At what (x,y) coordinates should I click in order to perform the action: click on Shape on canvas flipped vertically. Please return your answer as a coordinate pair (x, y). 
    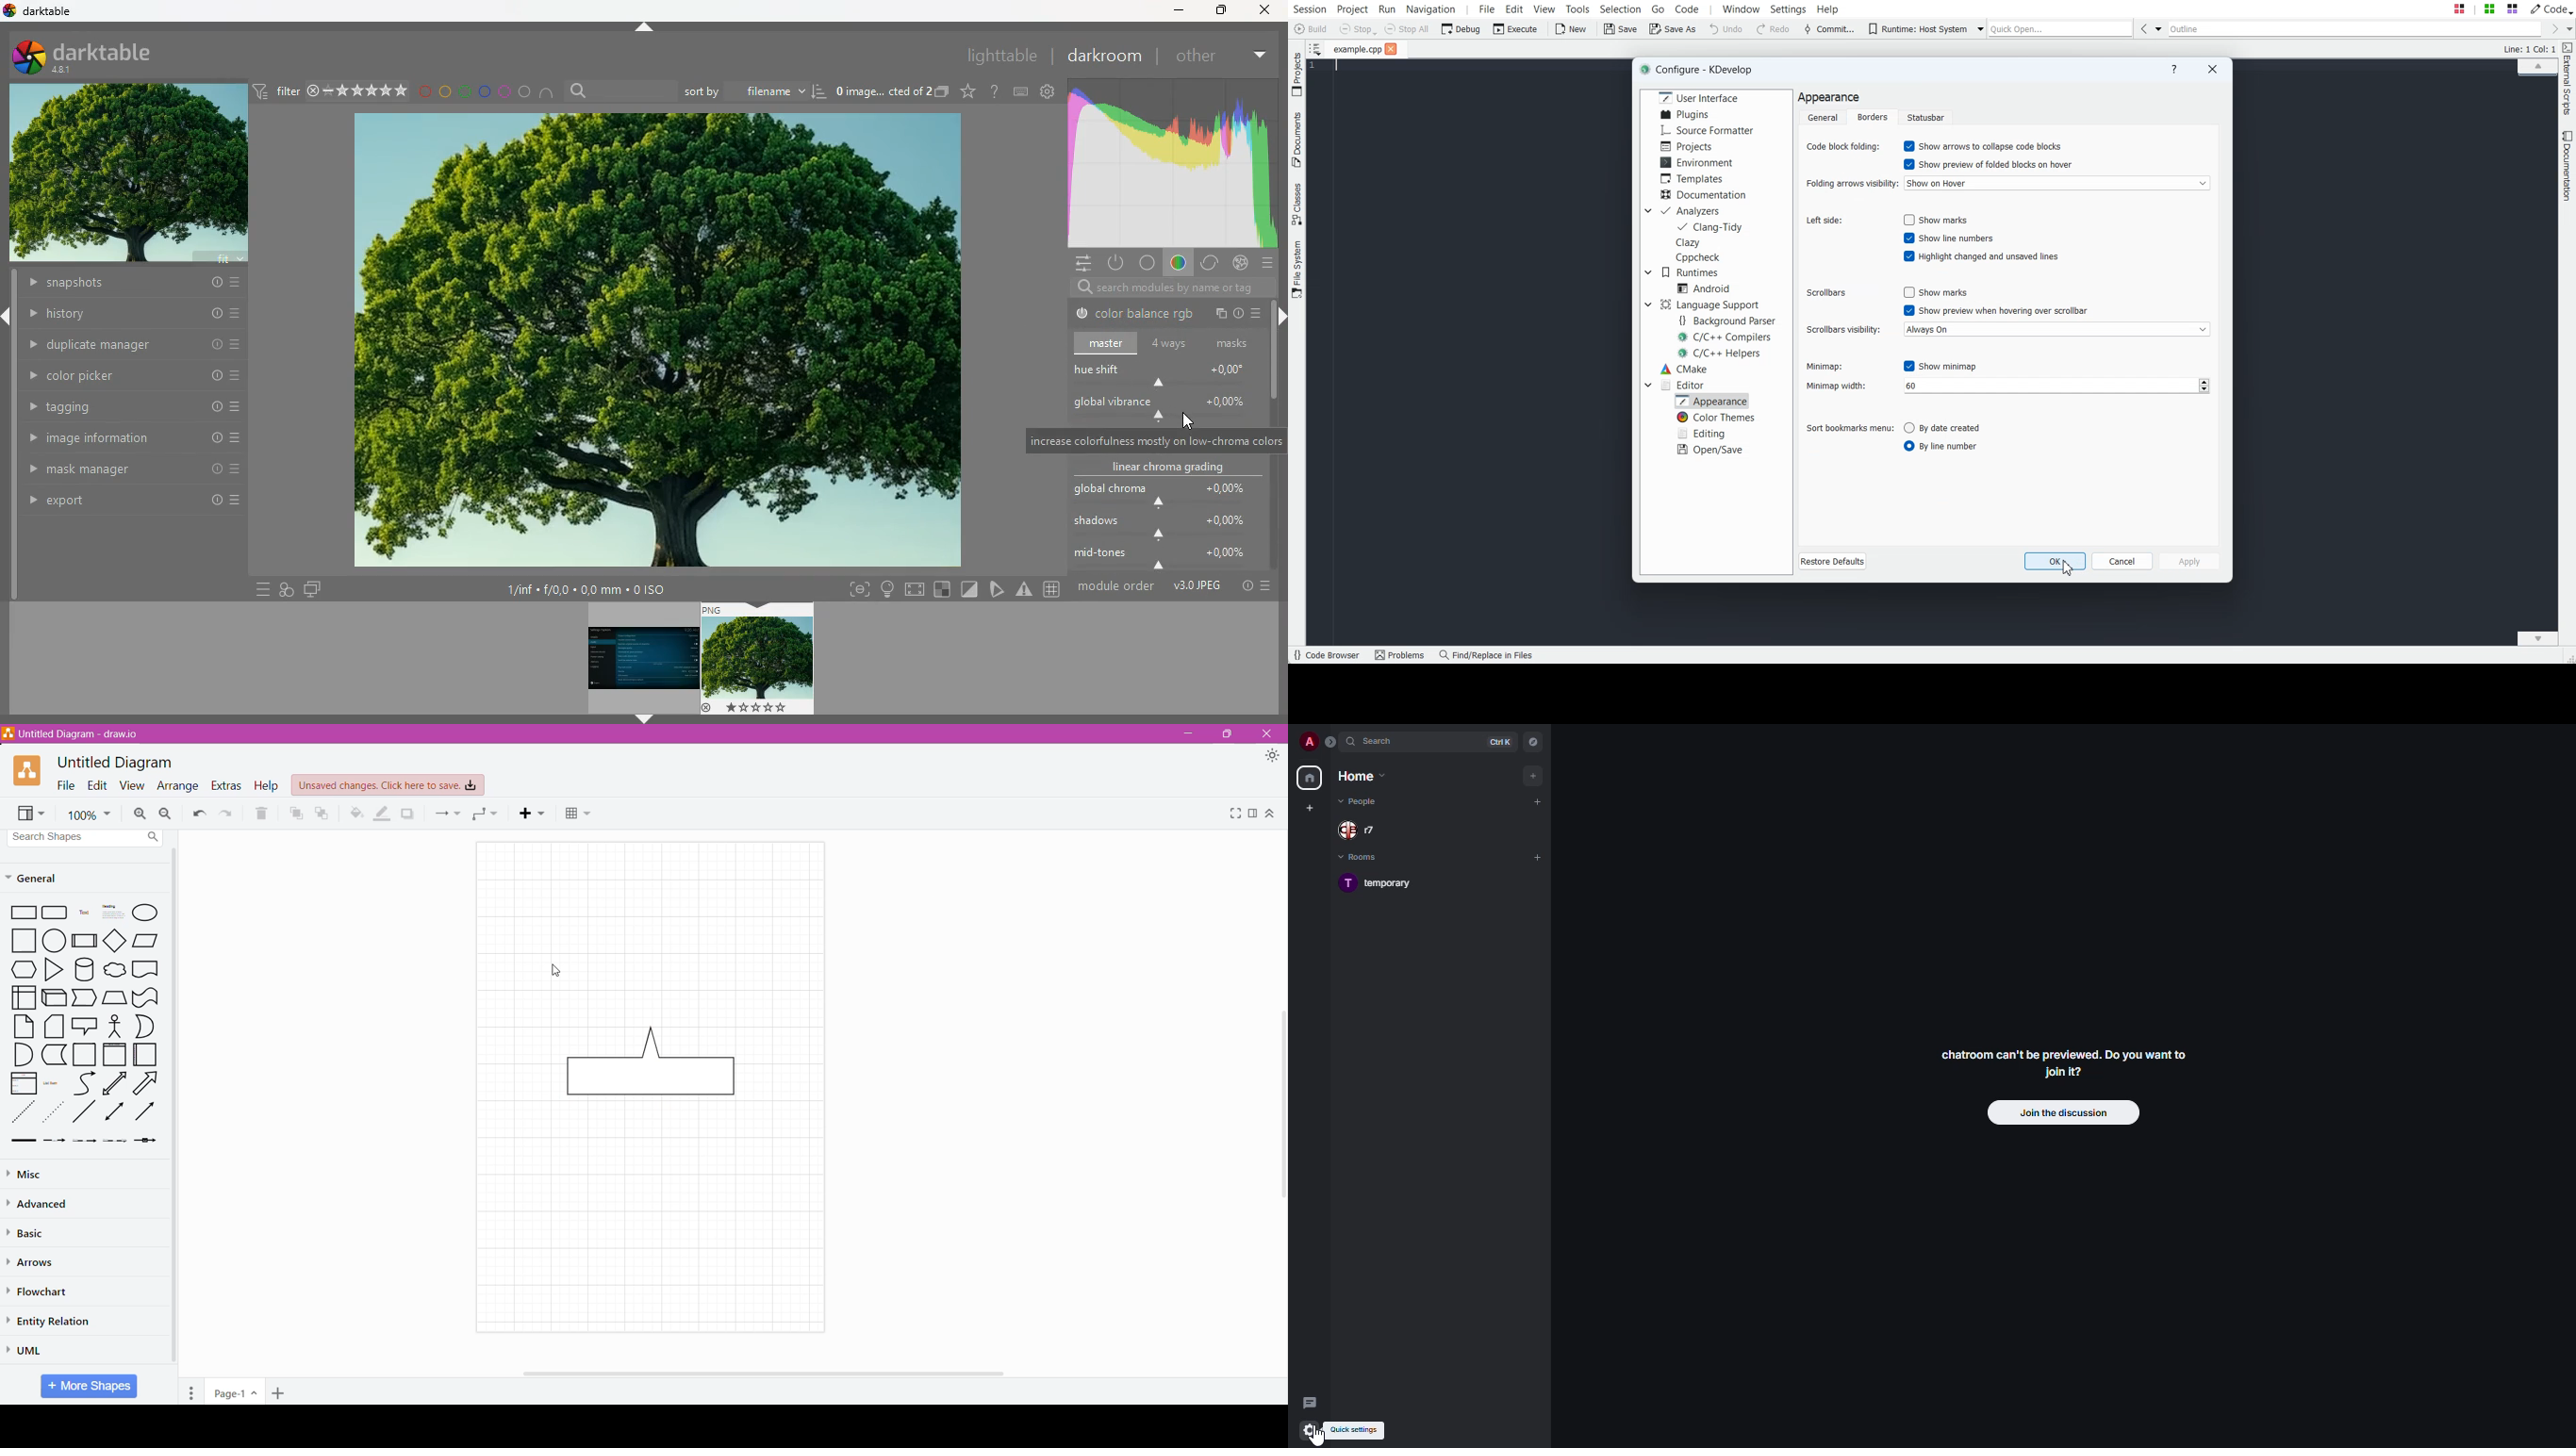
    Looking at the image, I should click on (659, 1073).